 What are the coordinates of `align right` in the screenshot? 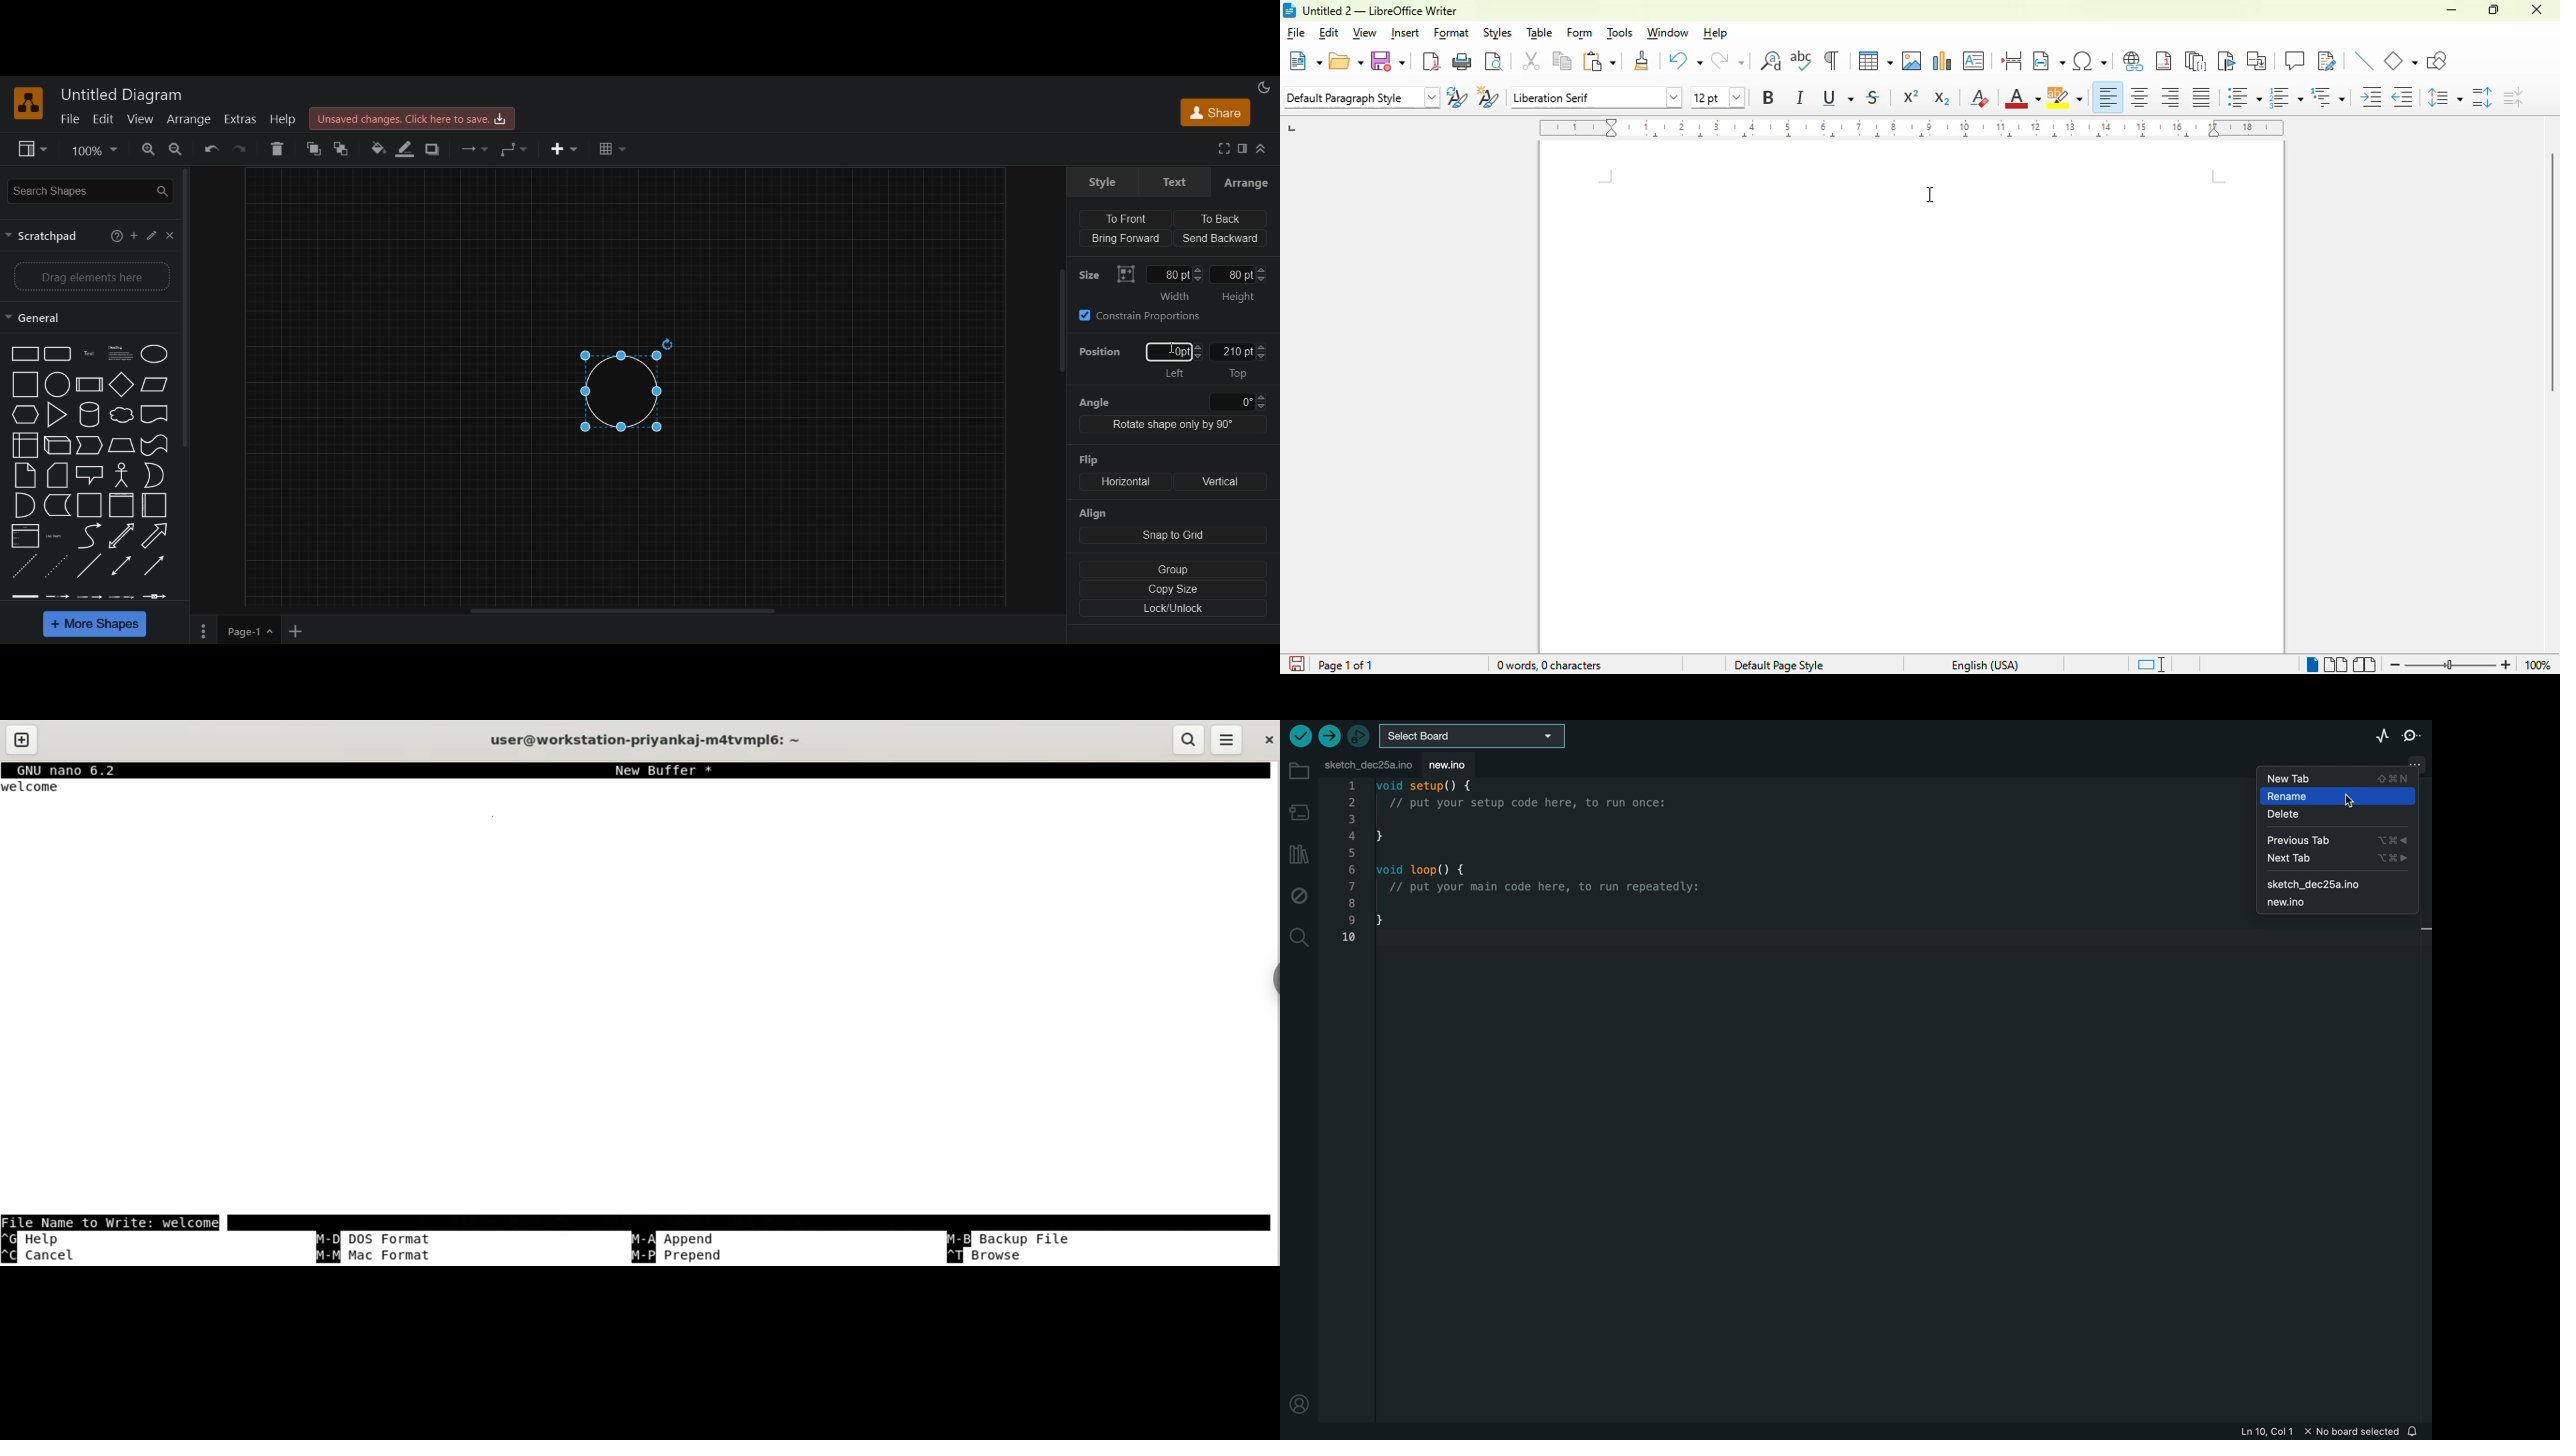 It's located at (2171, 97).